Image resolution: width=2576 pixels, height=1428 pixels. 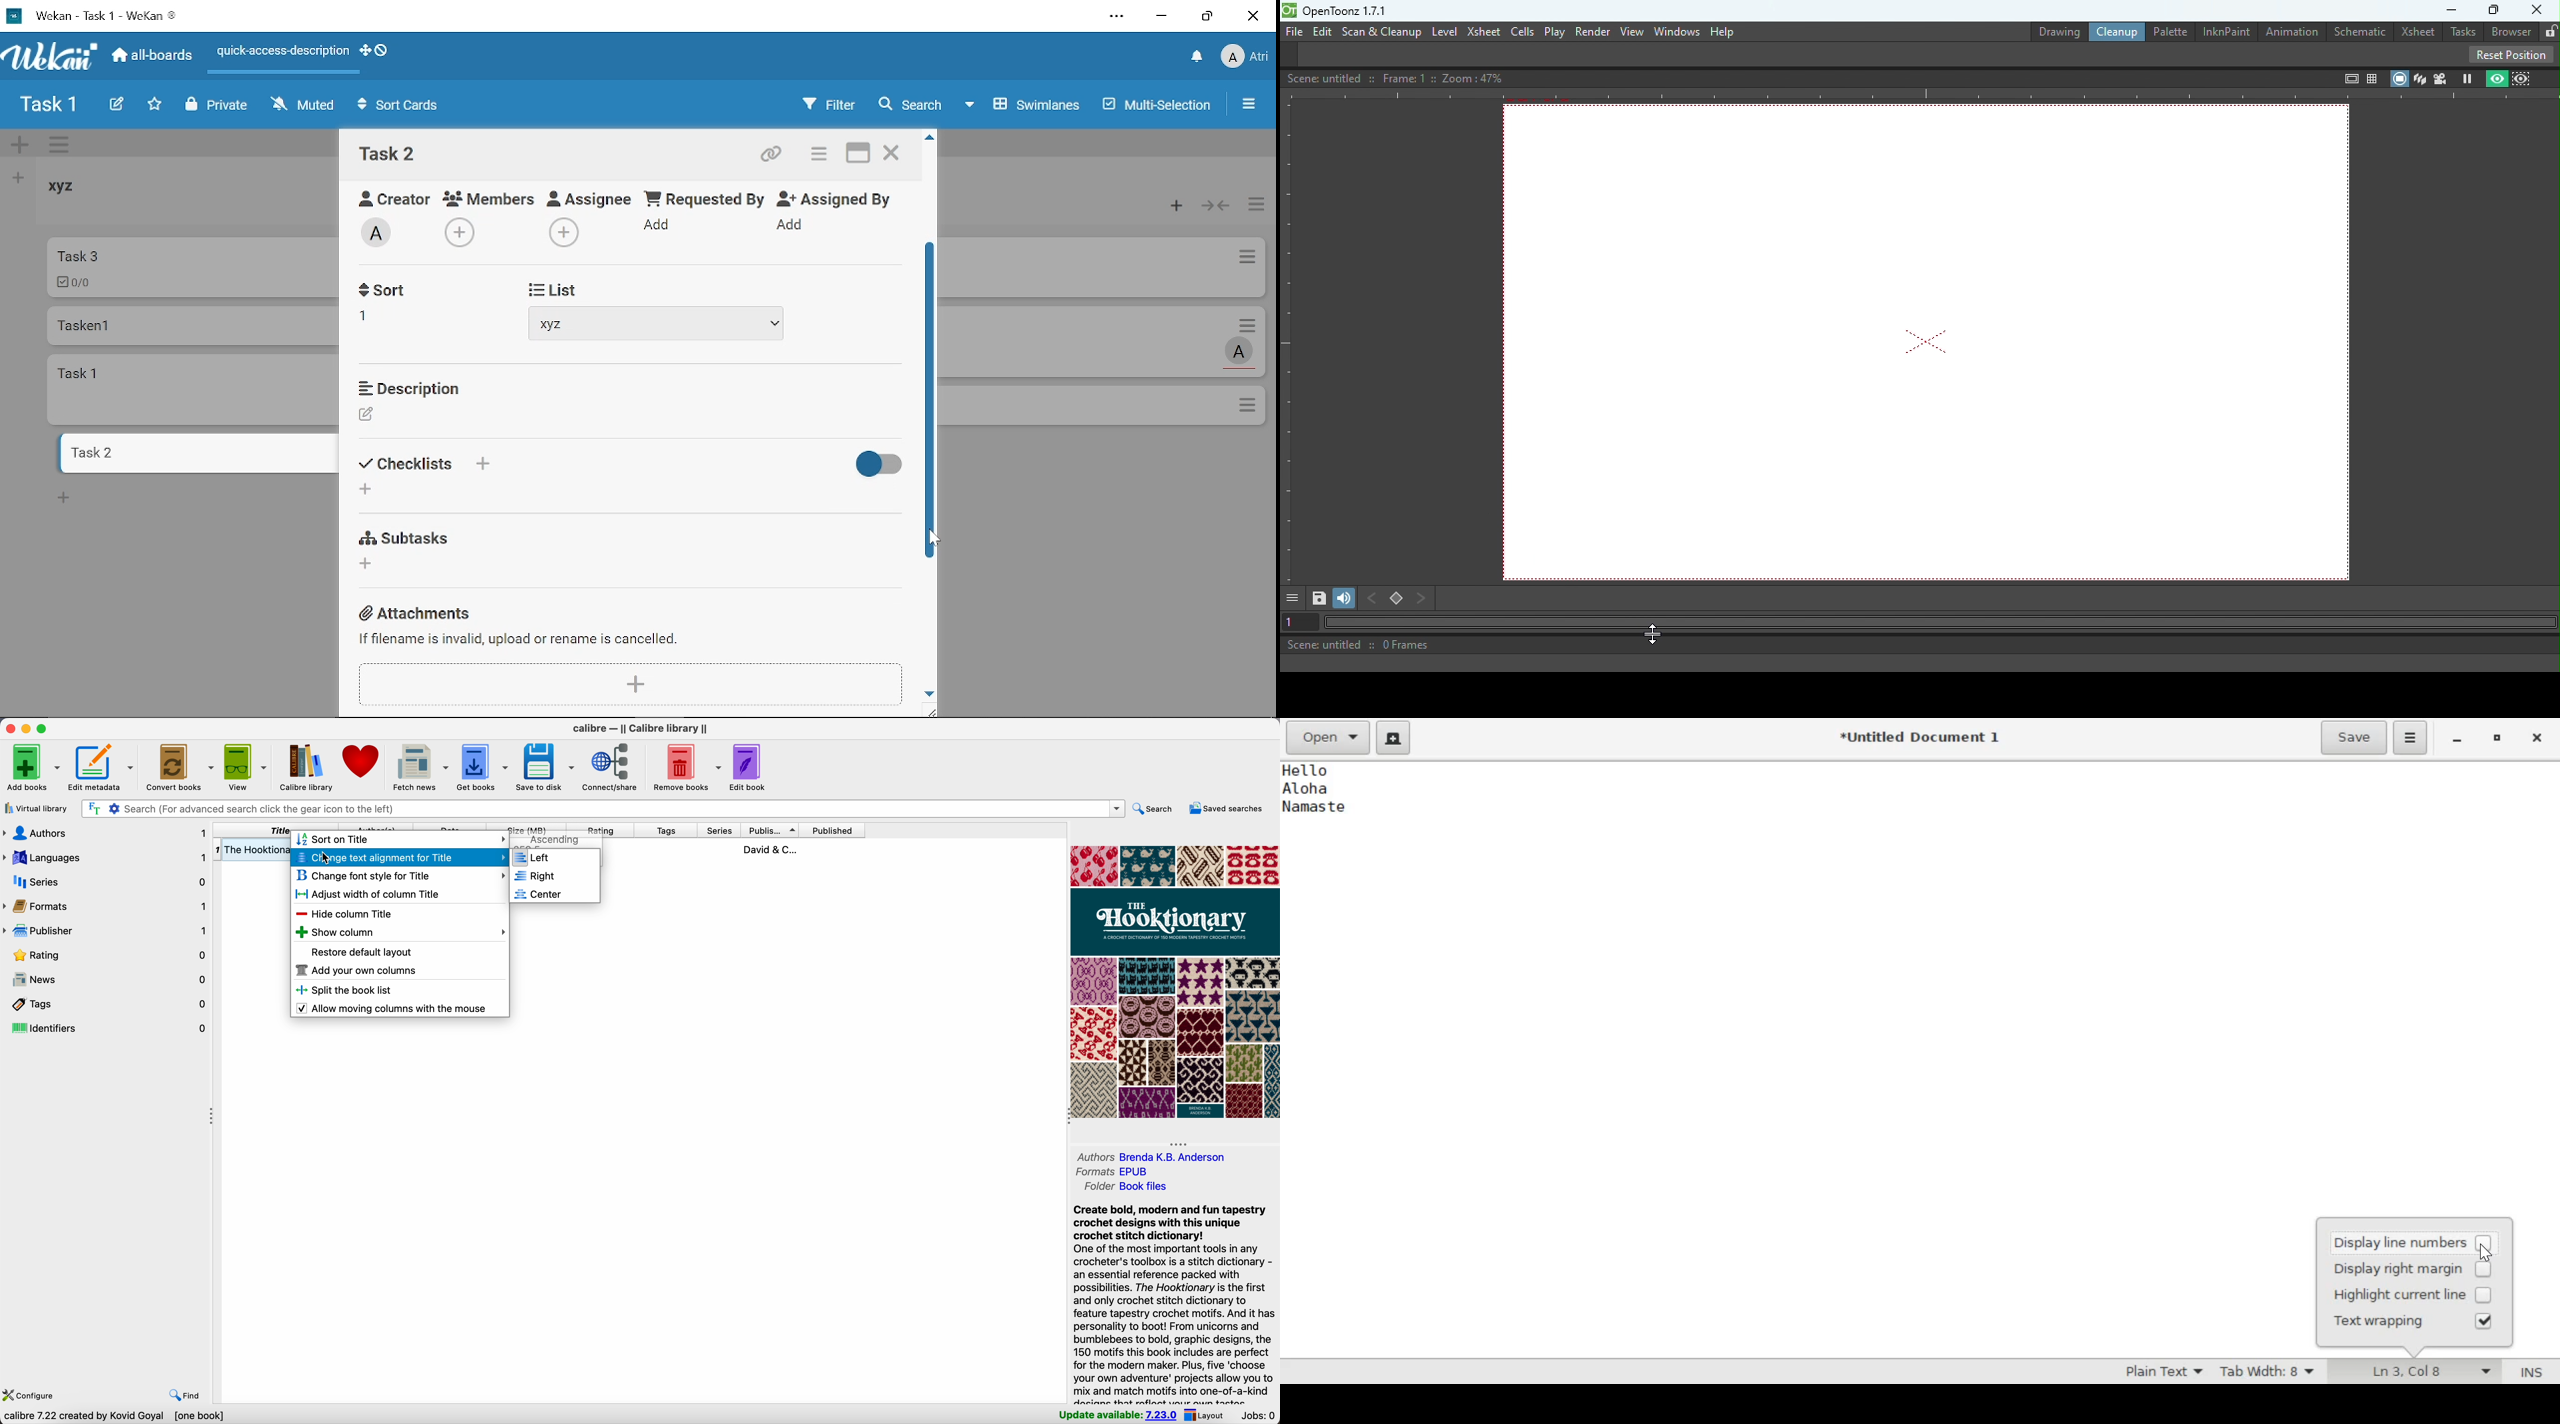 What do you see at coordinates (154, 55) in the screenshot?
I see `All boards` at bounding box center [154, 55].